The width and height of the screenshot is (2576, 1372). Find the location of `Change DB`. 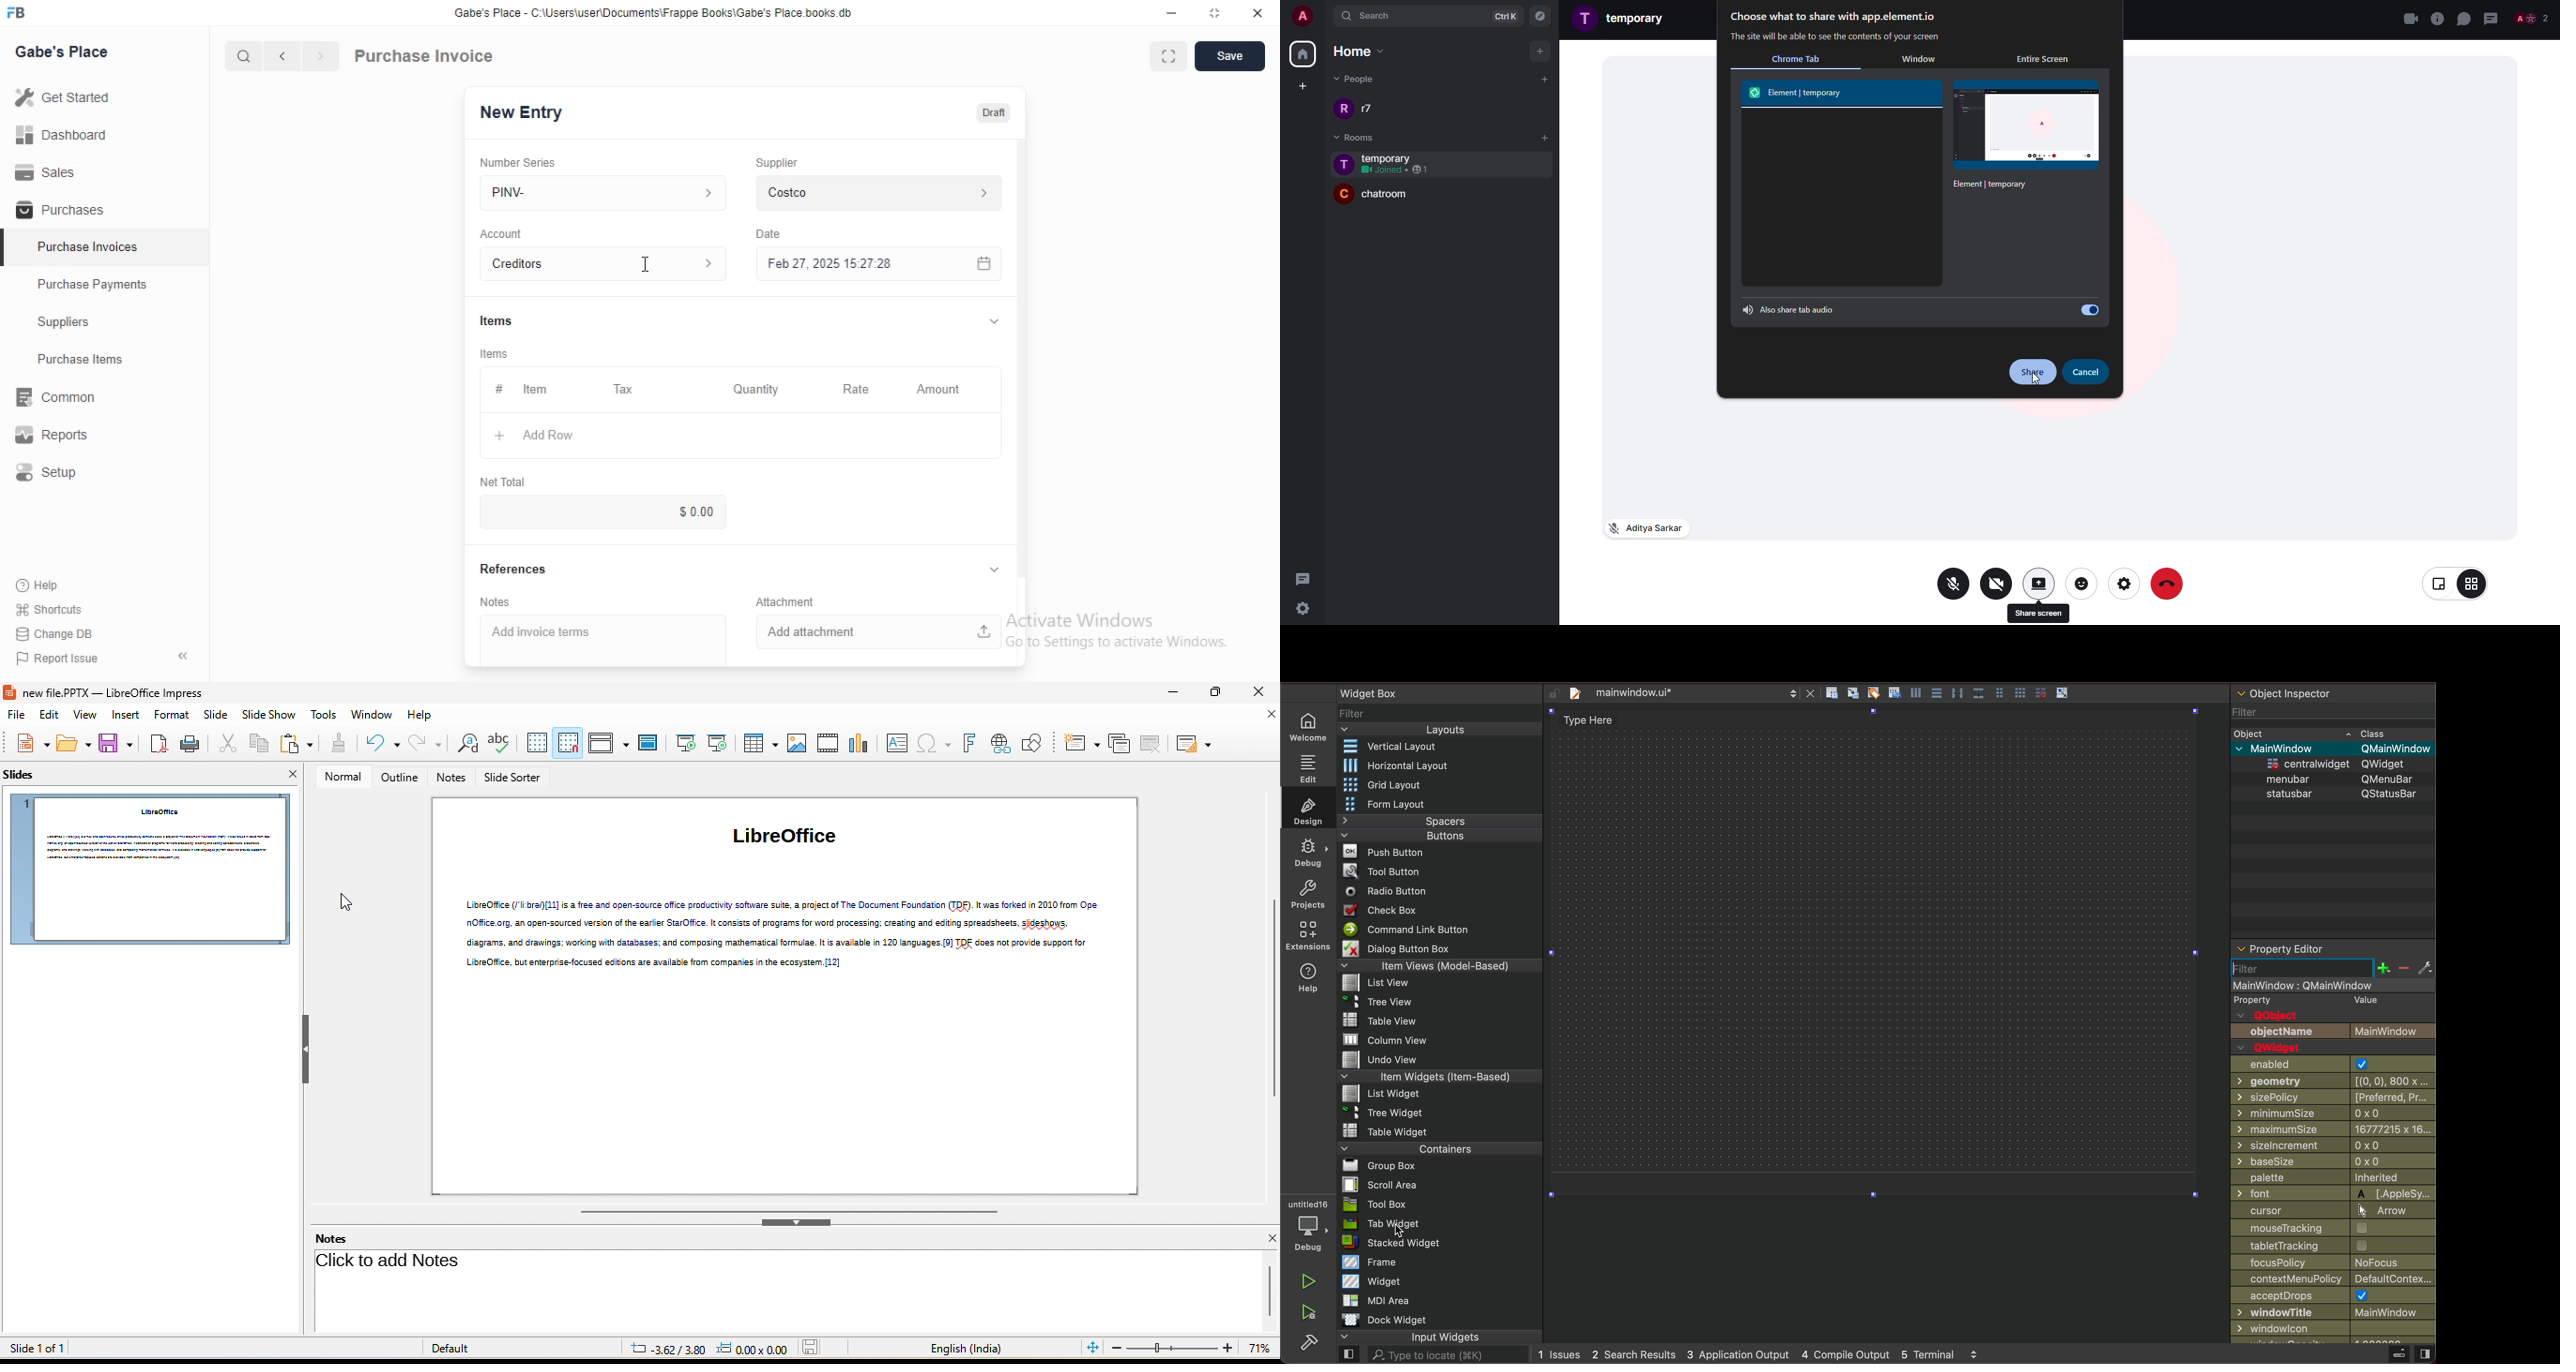

Change DB is located at coordinates (54, 634).